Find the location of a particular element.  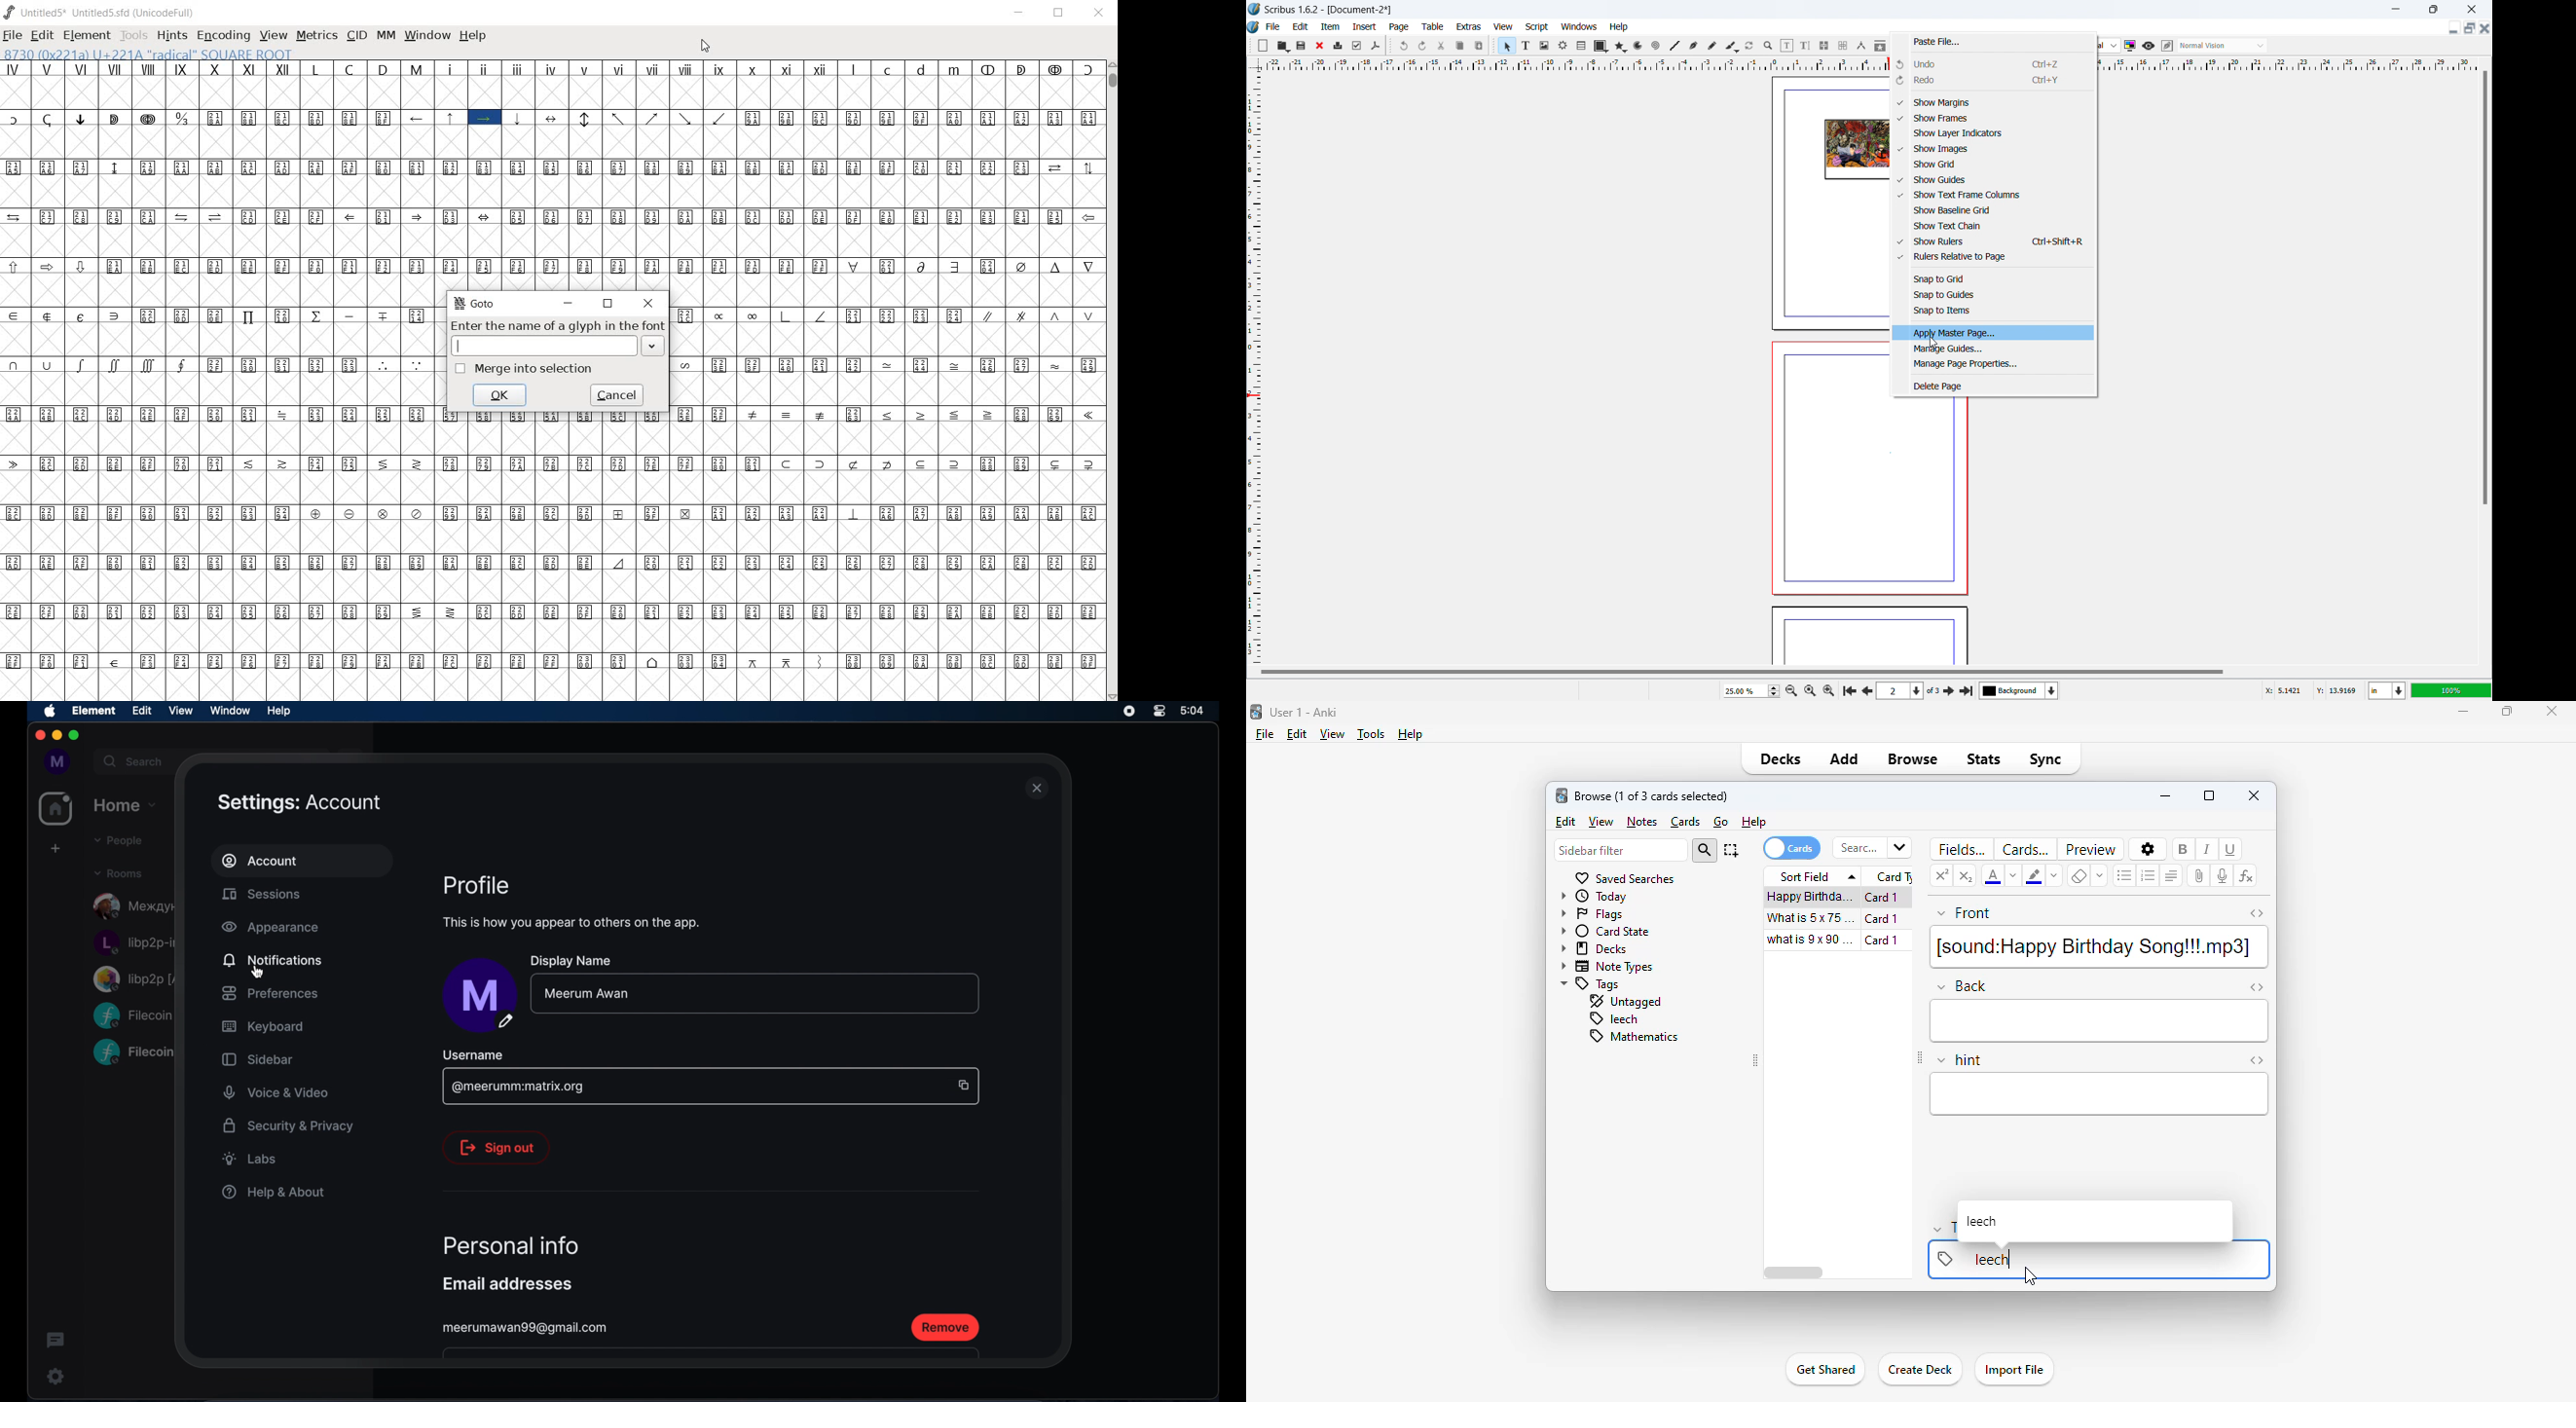

vertical scroll bar is located at coordinates (2483, 290).